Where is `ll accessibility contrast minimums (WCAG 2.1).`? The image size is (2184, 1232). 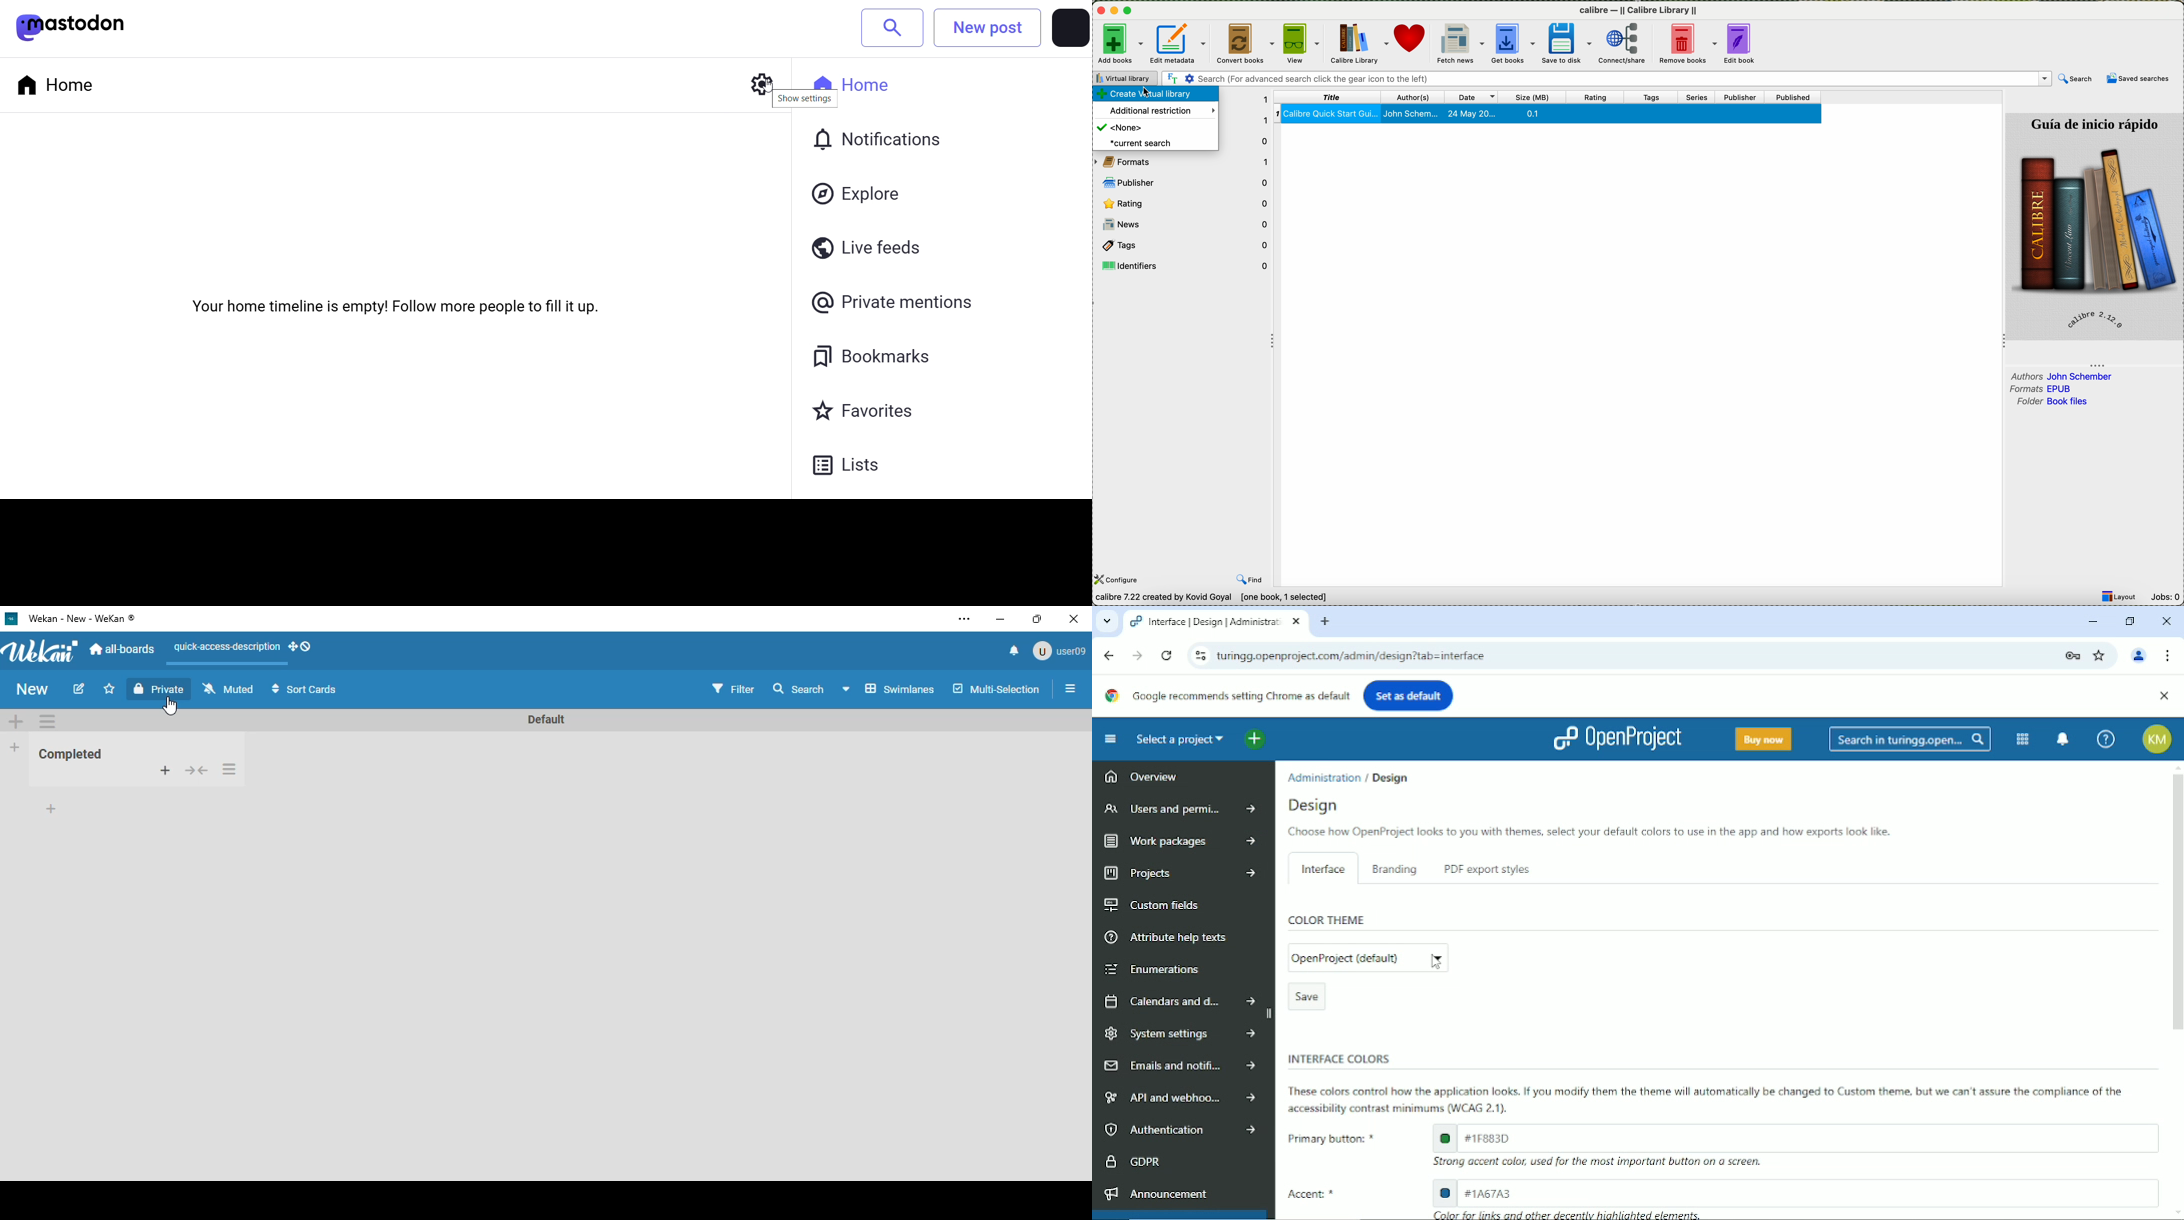 ll accessibility contrast minimums (WCAG 2.1). is located at coordinates (1399, 1109).